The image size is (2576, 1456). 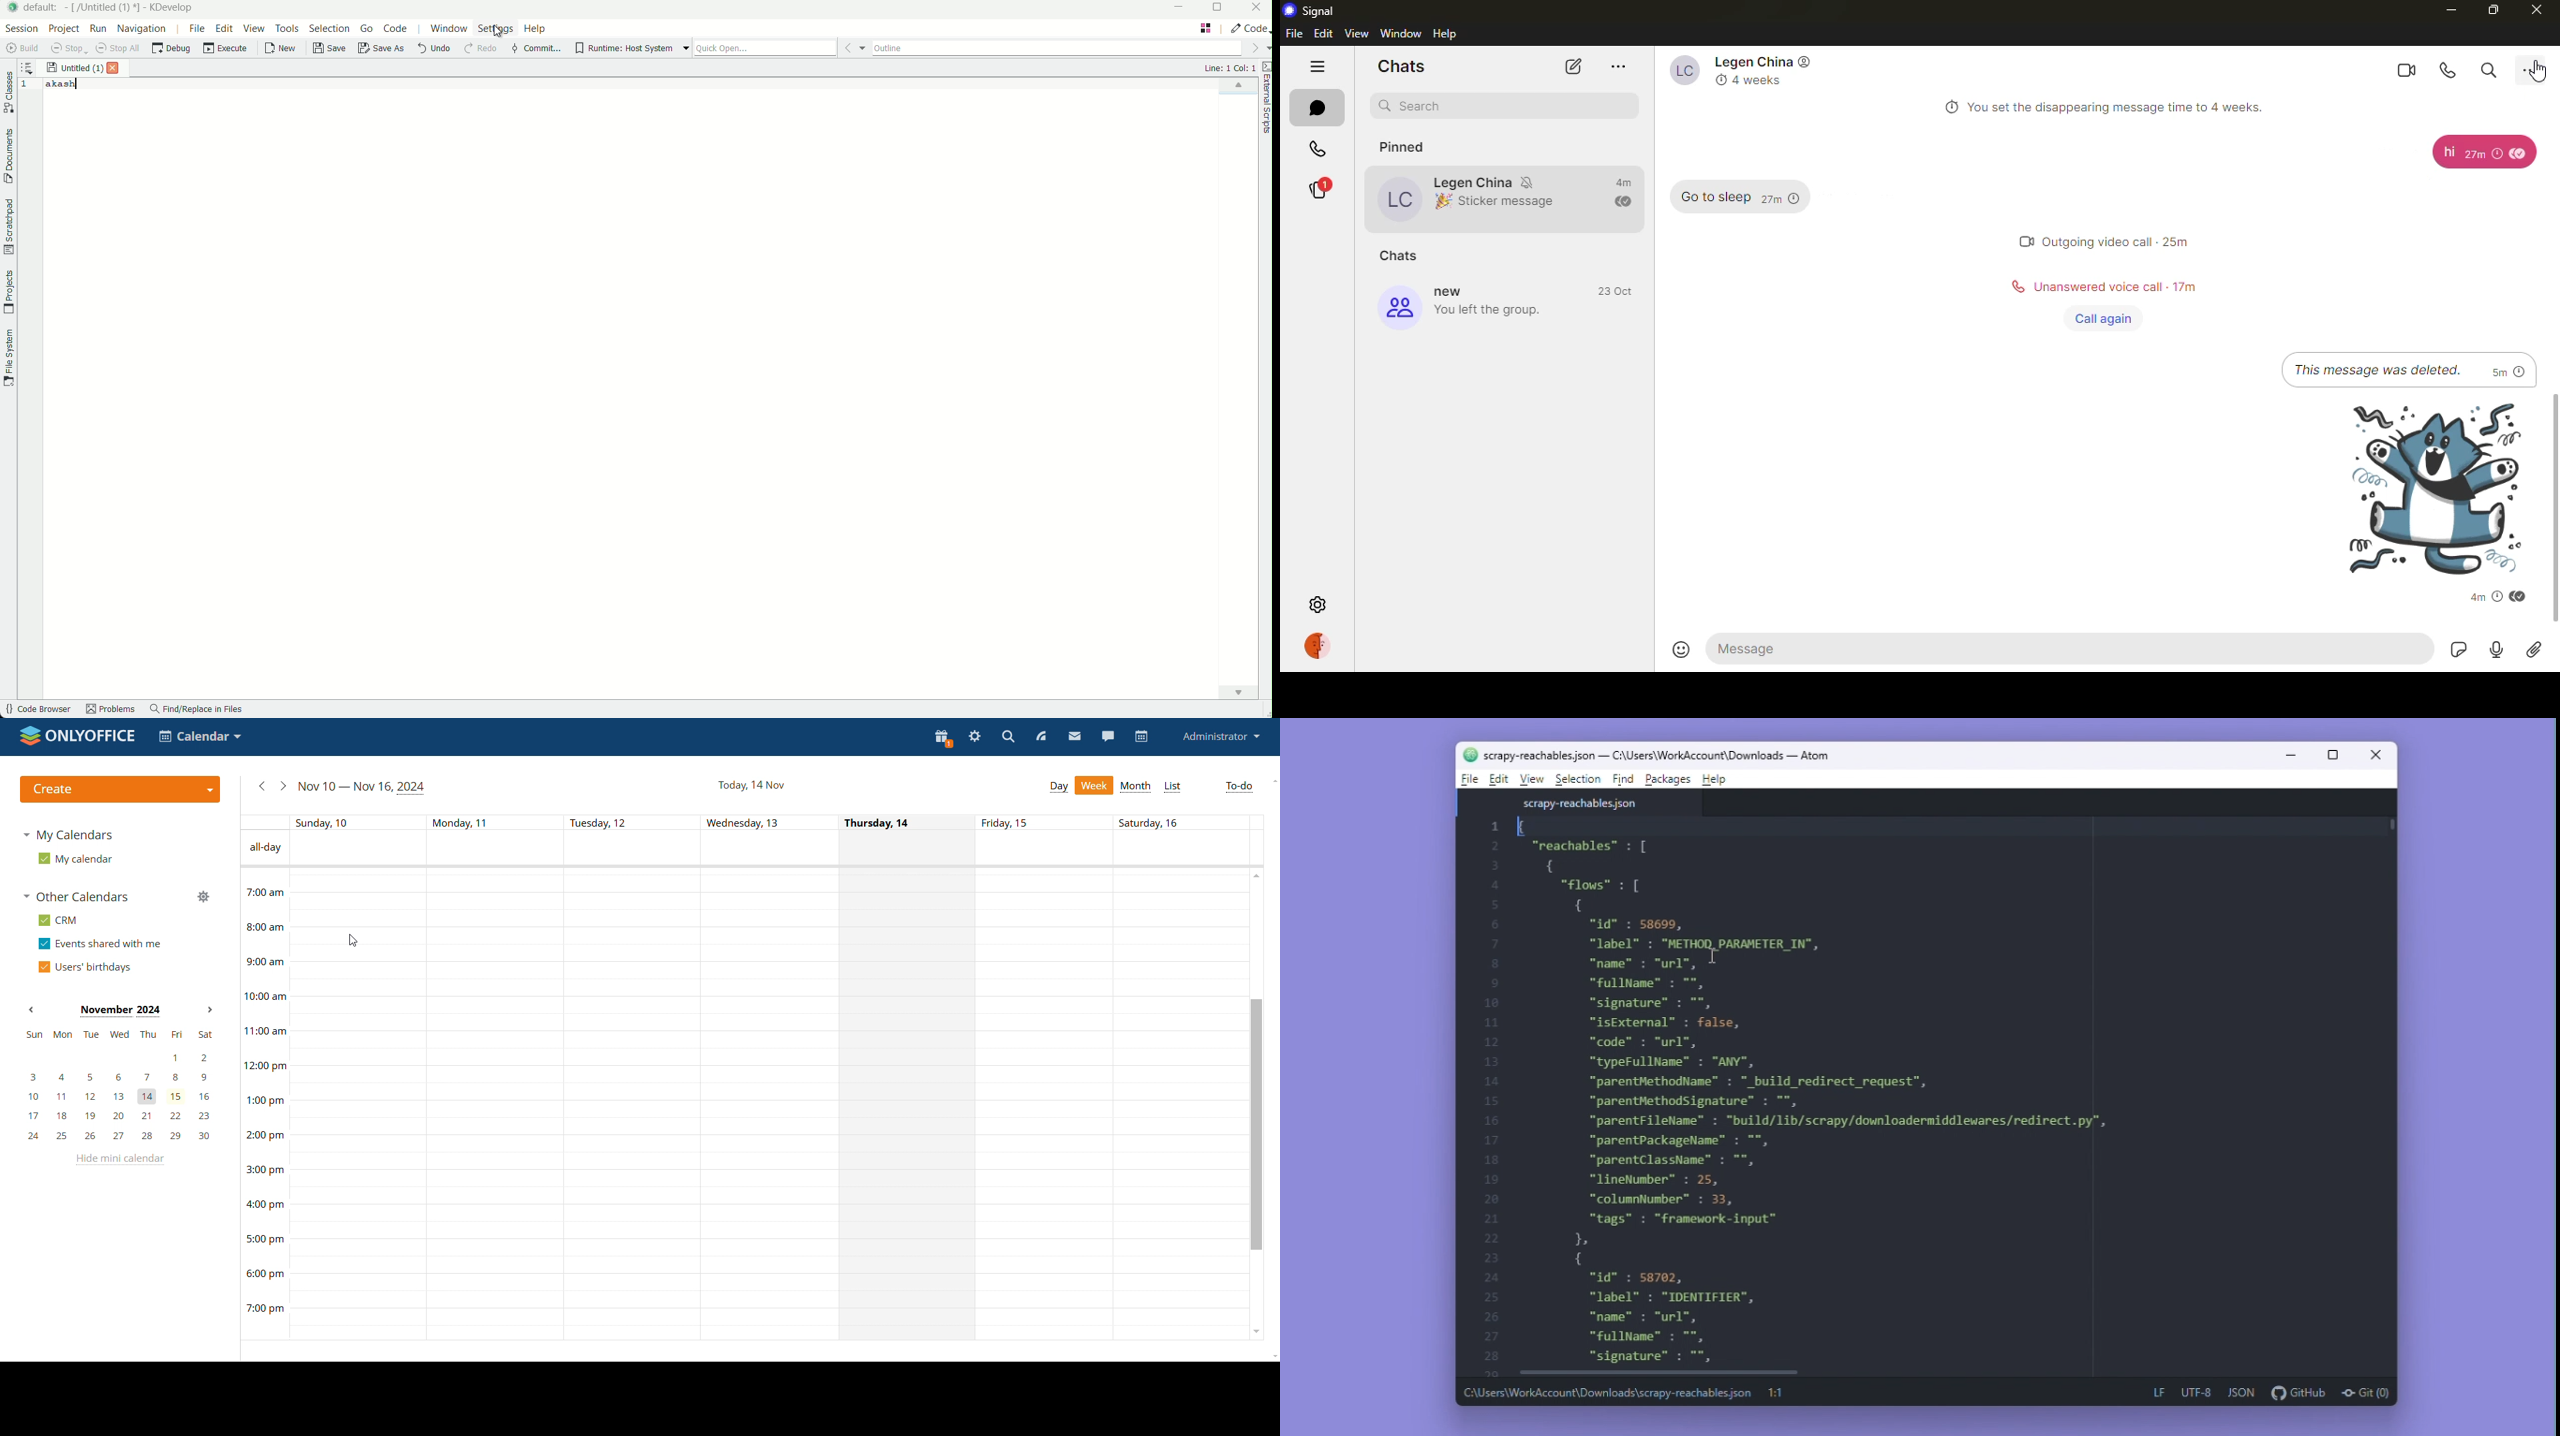 What do you see at coordinates (2488, 67) in the screenshot?
I see `search` at bounding box center [2488, 67].